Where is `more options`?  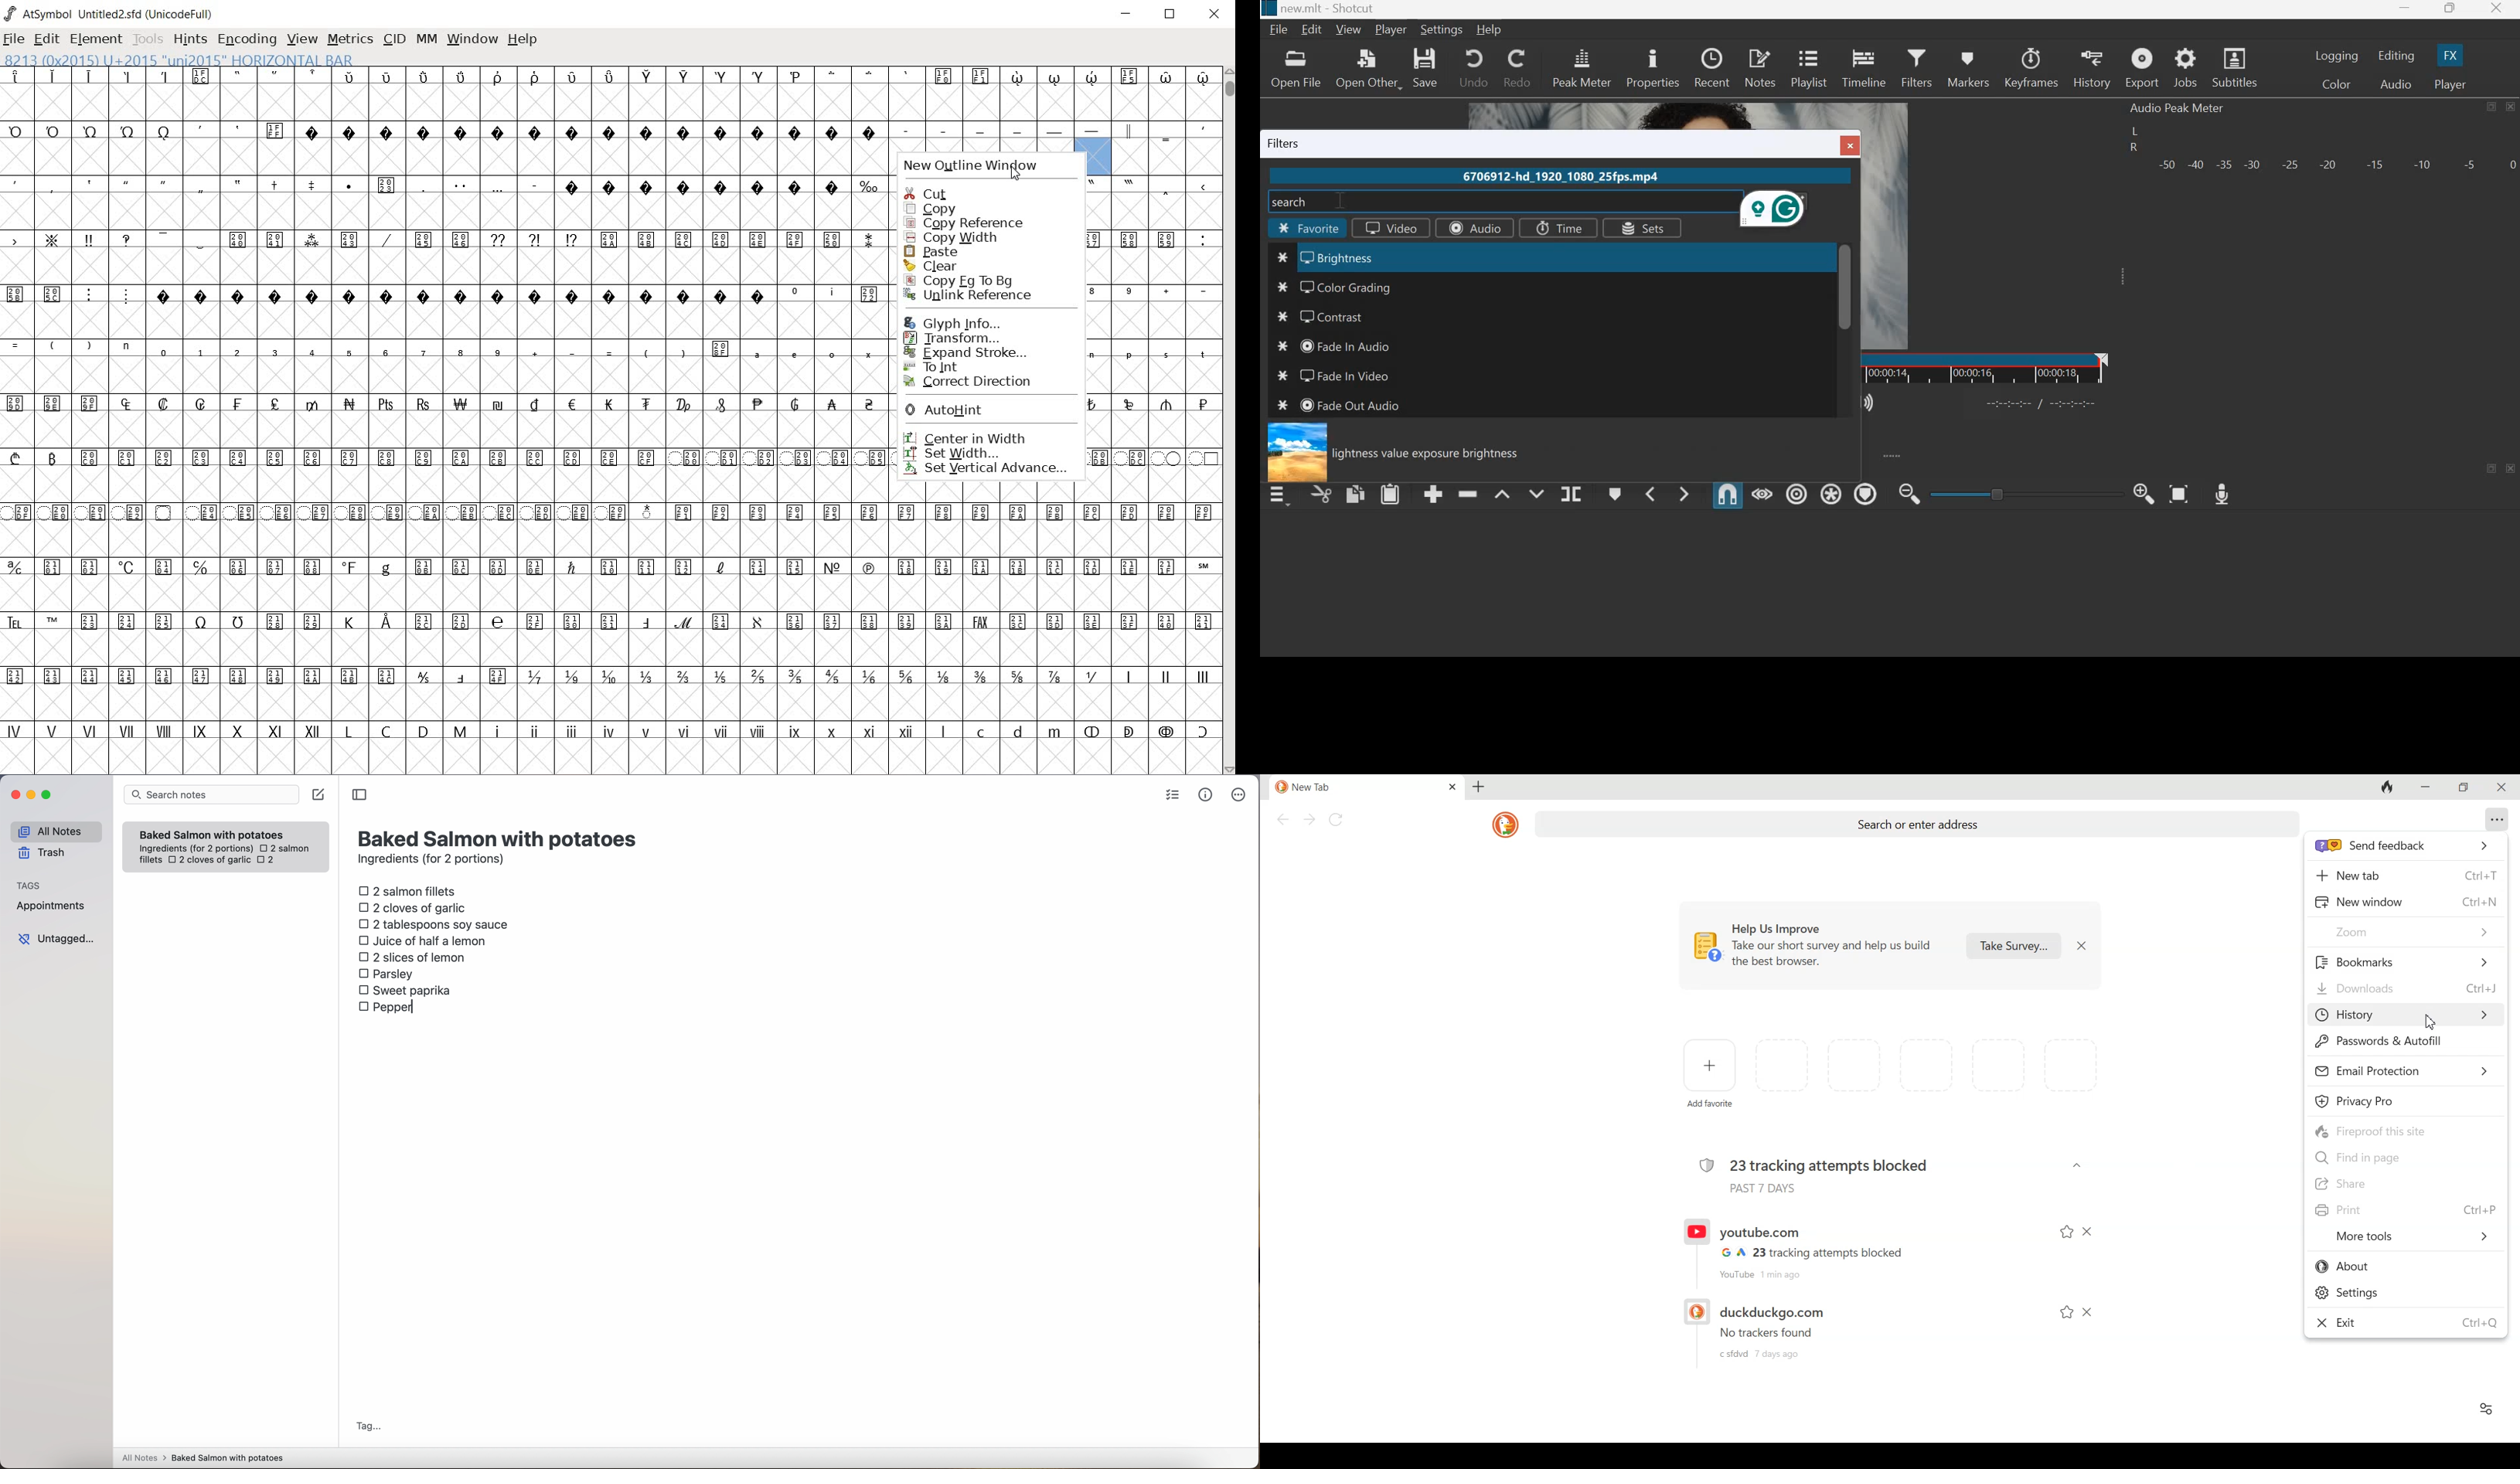 more options is located at coordinates (1240, 795).